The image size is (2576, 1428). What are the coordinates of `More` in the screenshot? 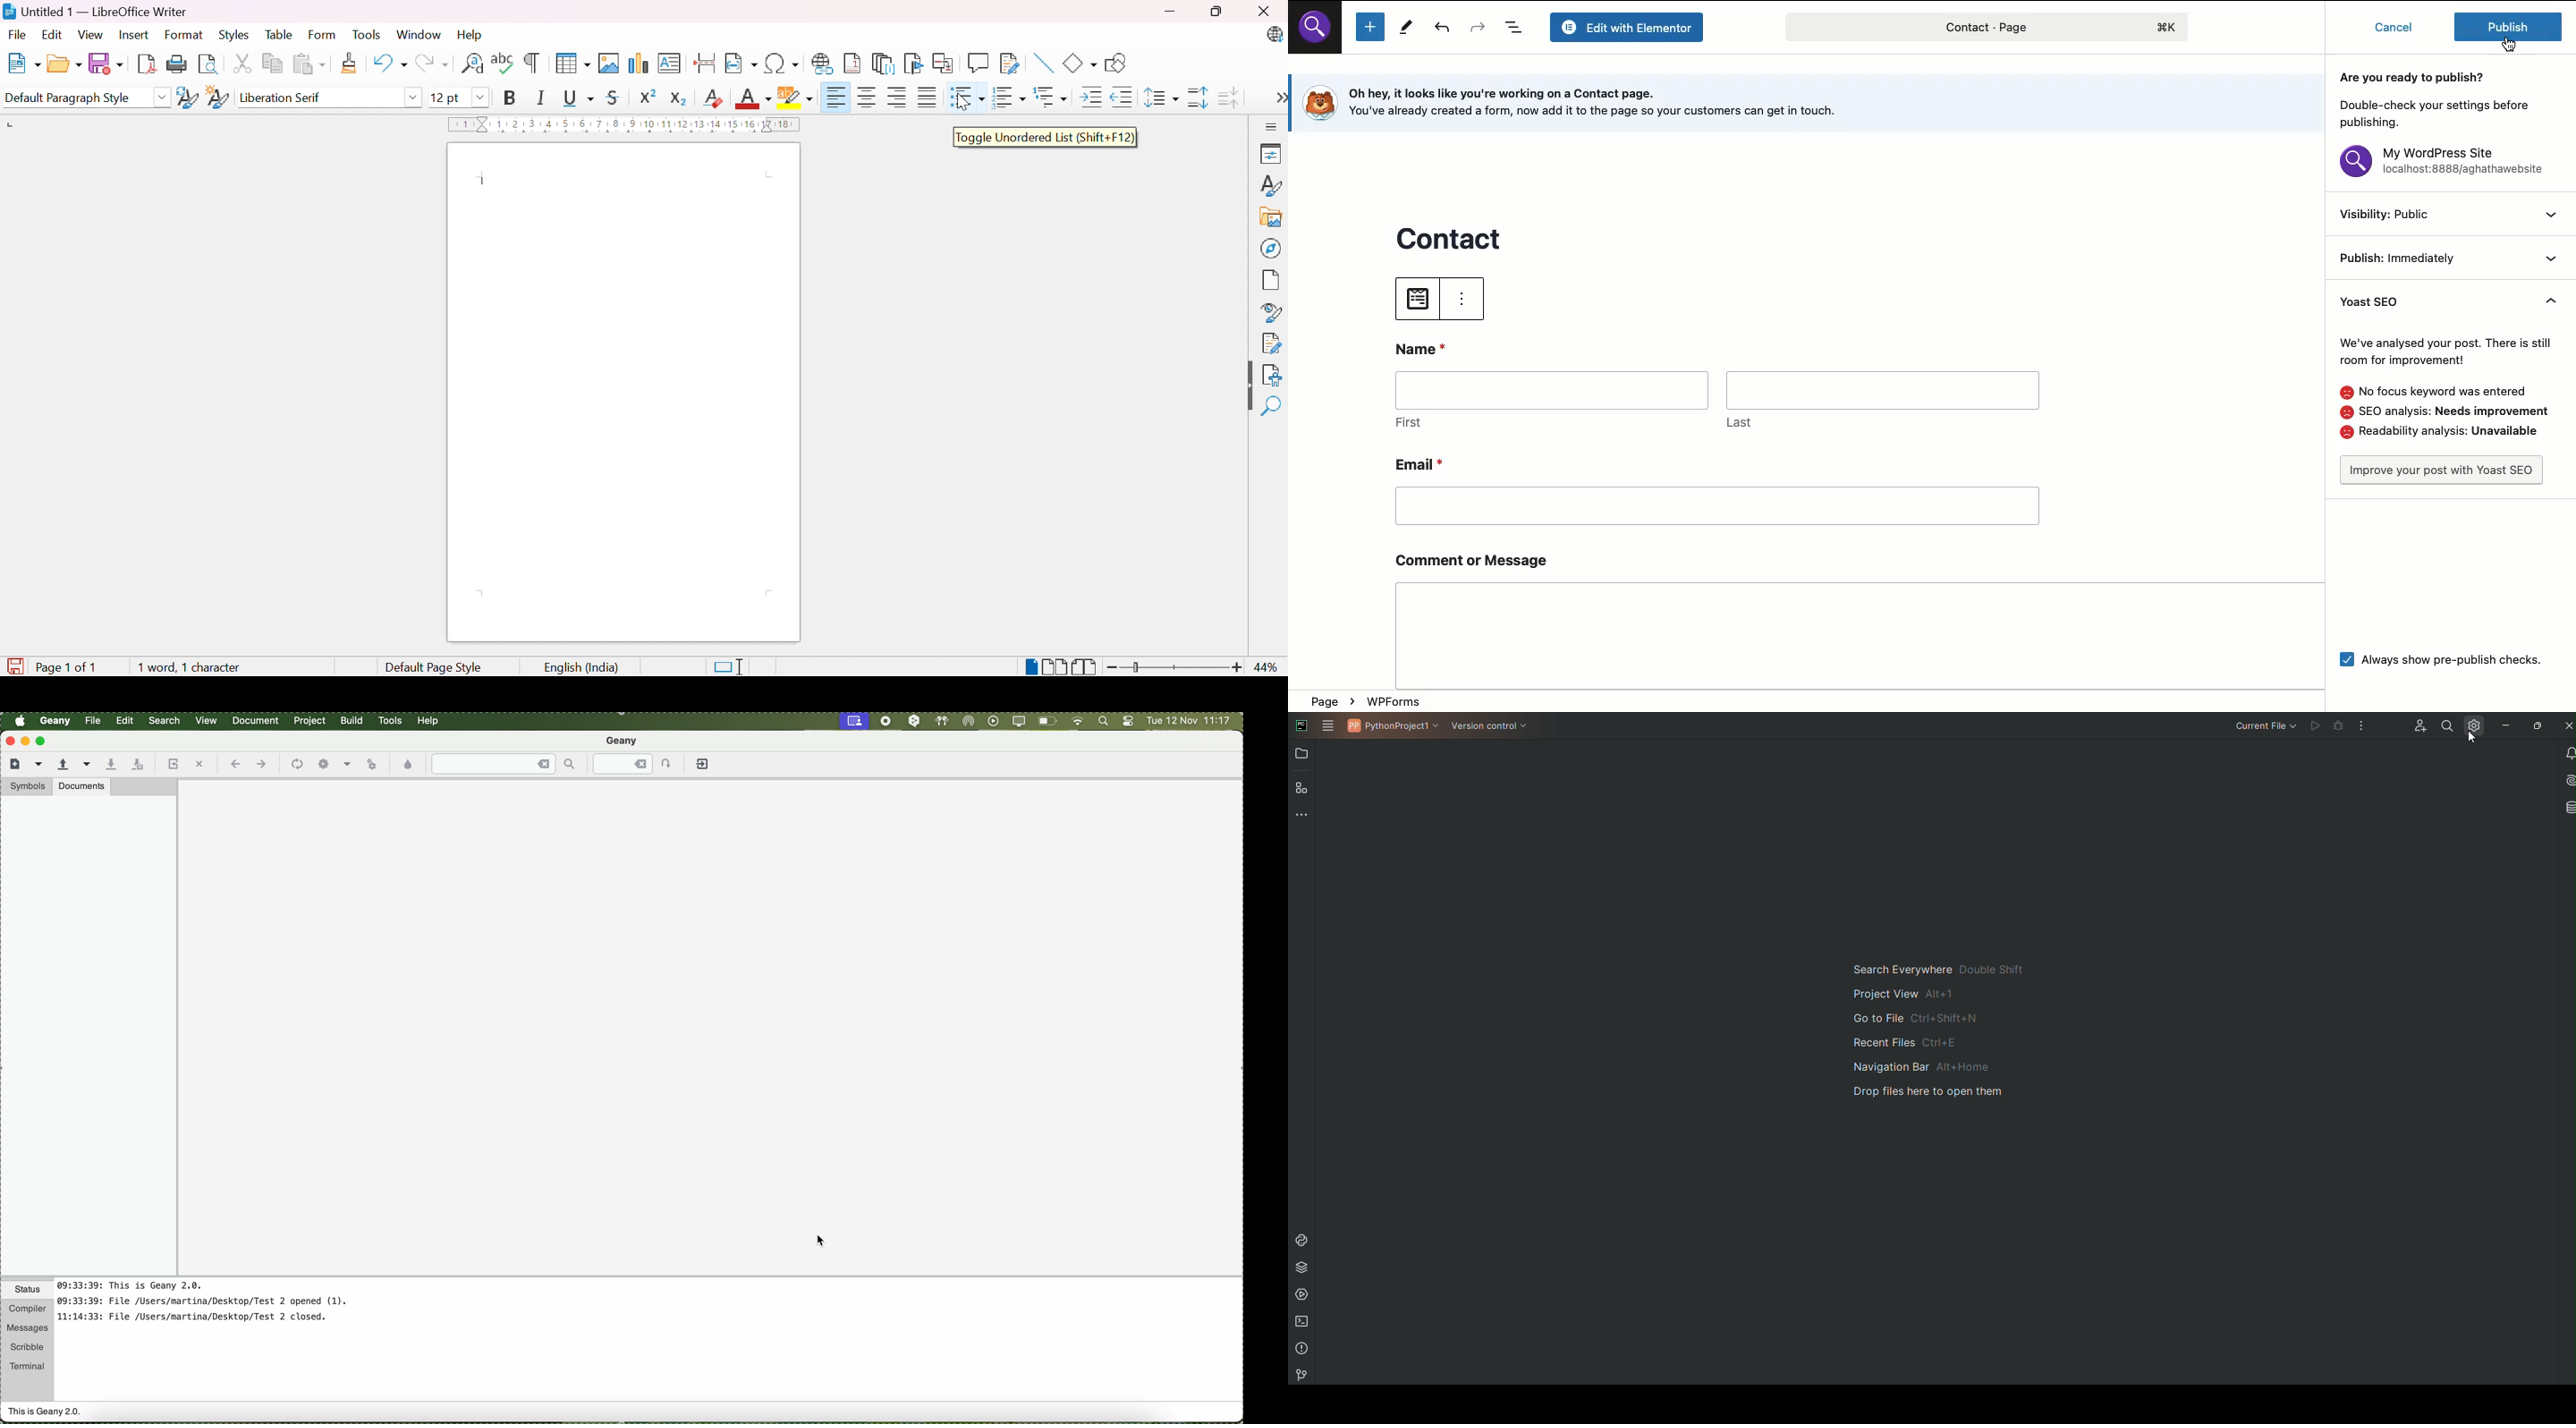 It's located at (1280, 99).